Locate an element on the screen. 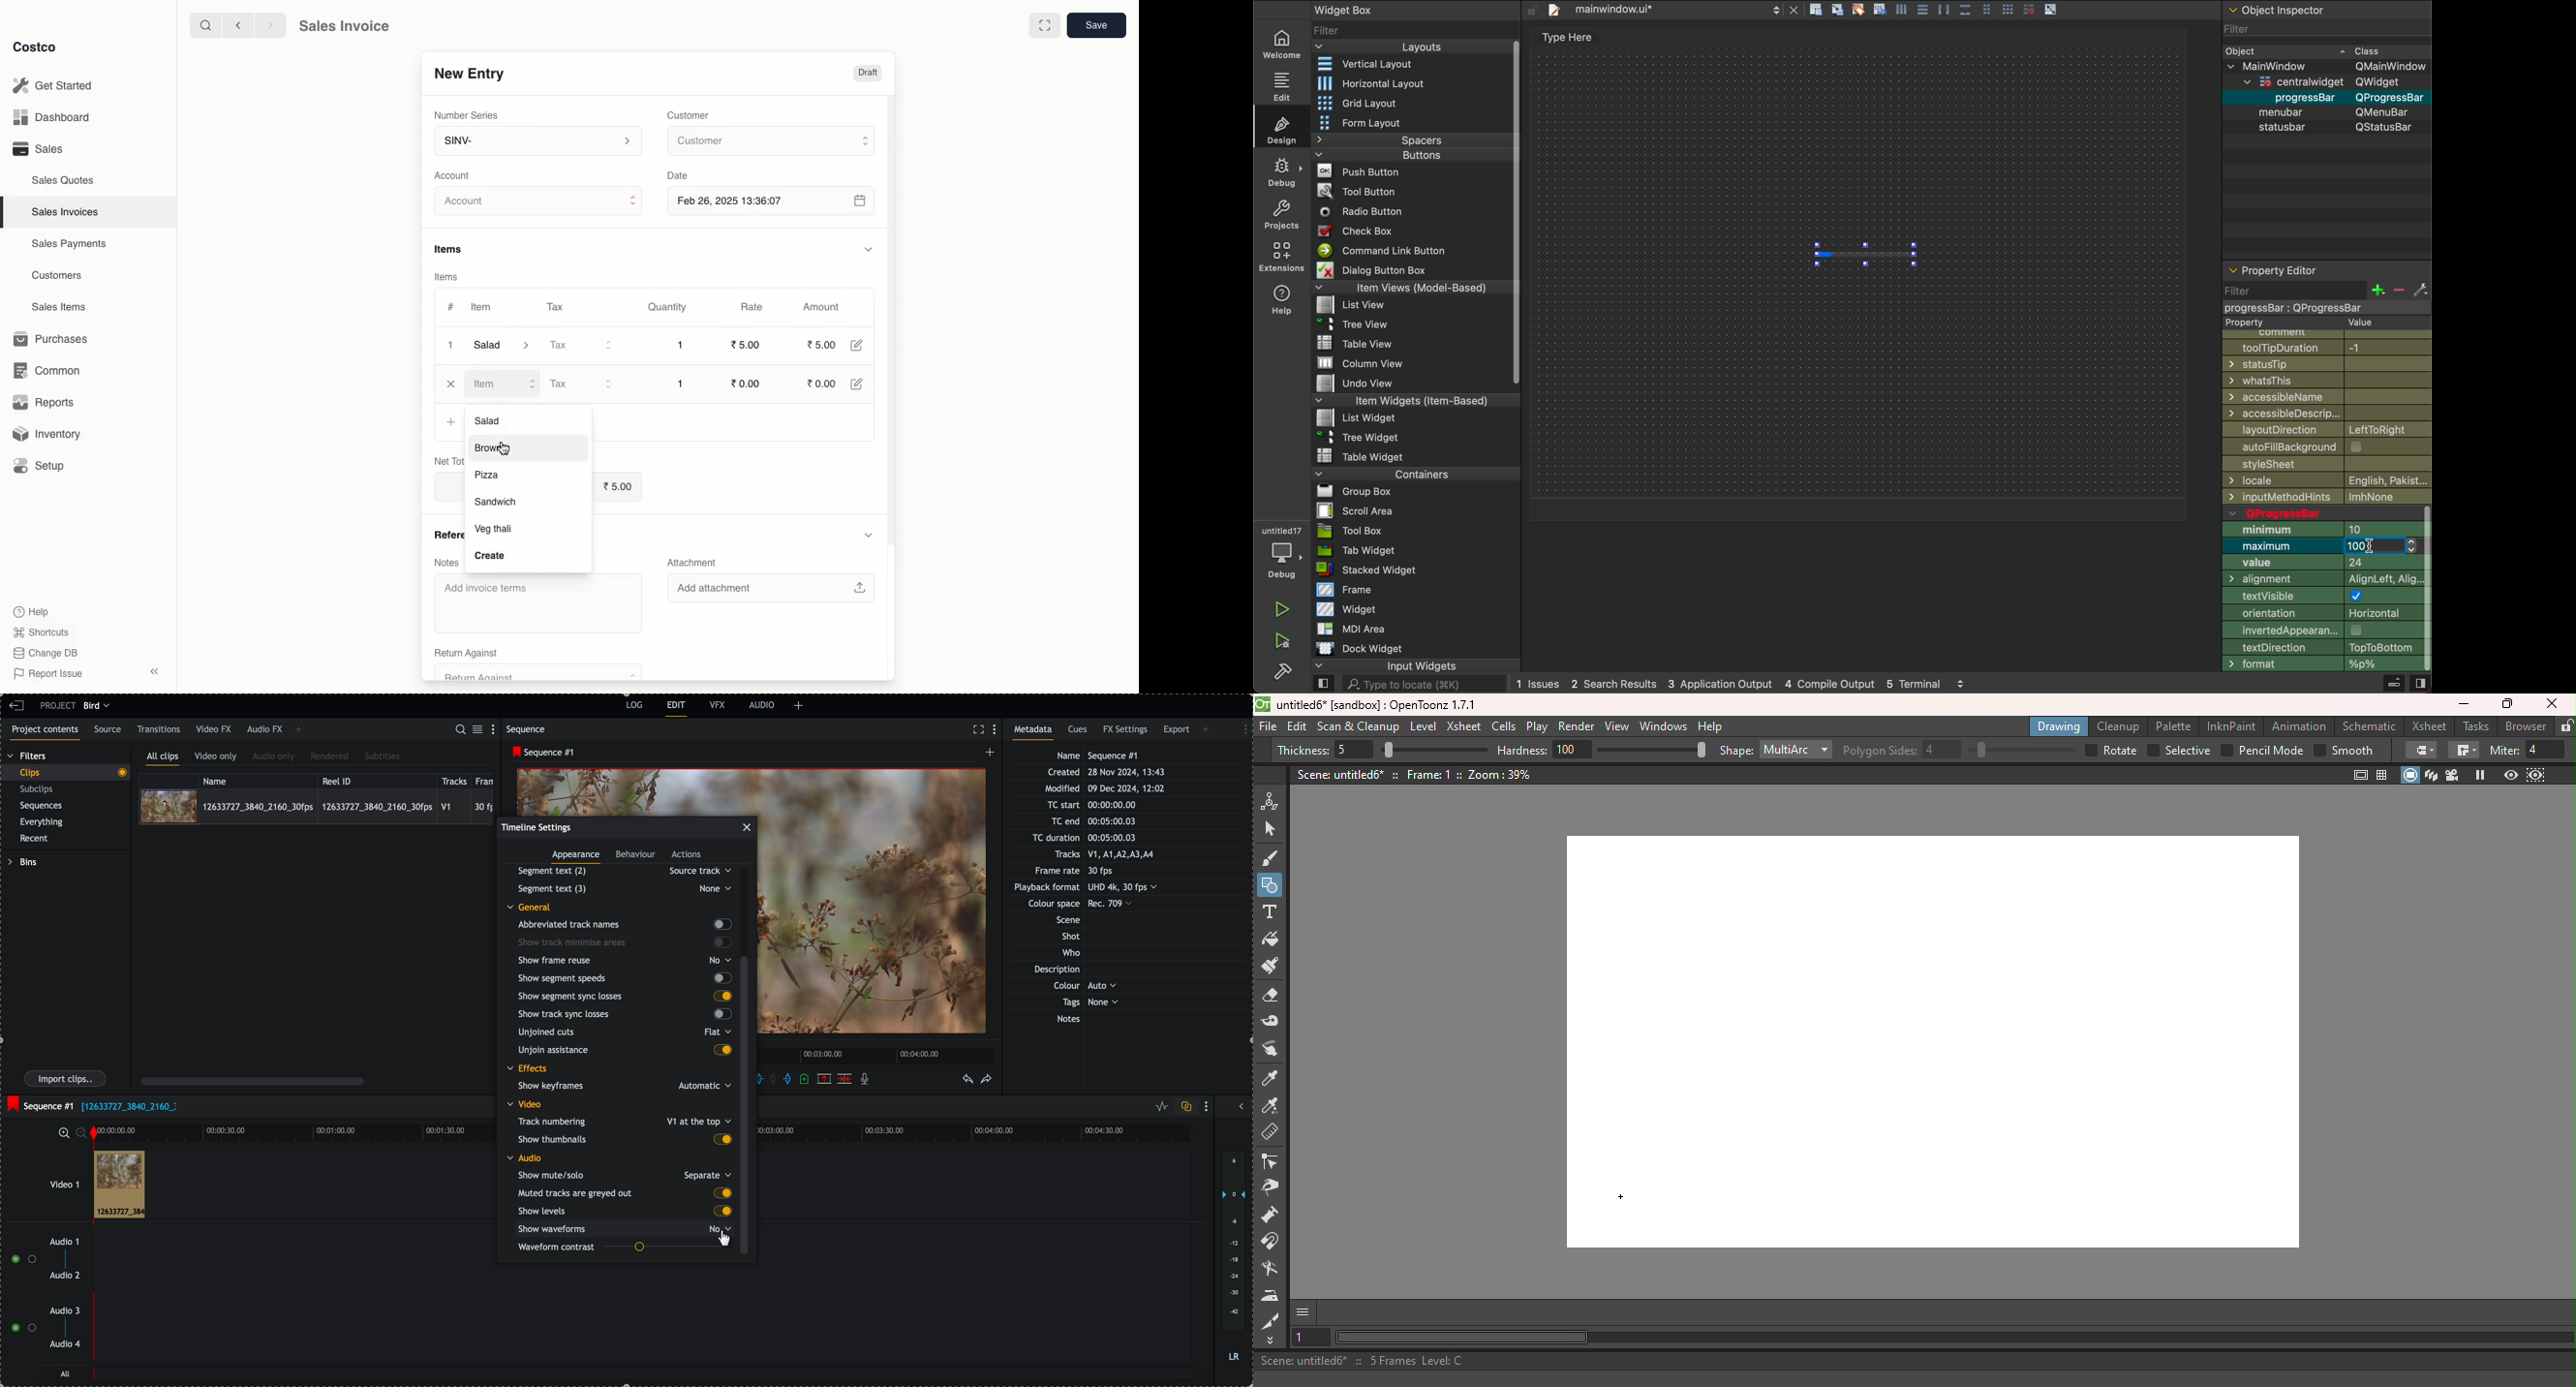 This screenshot has width=2576, height=1400. show settings menu is located at coordinates (998, 730).